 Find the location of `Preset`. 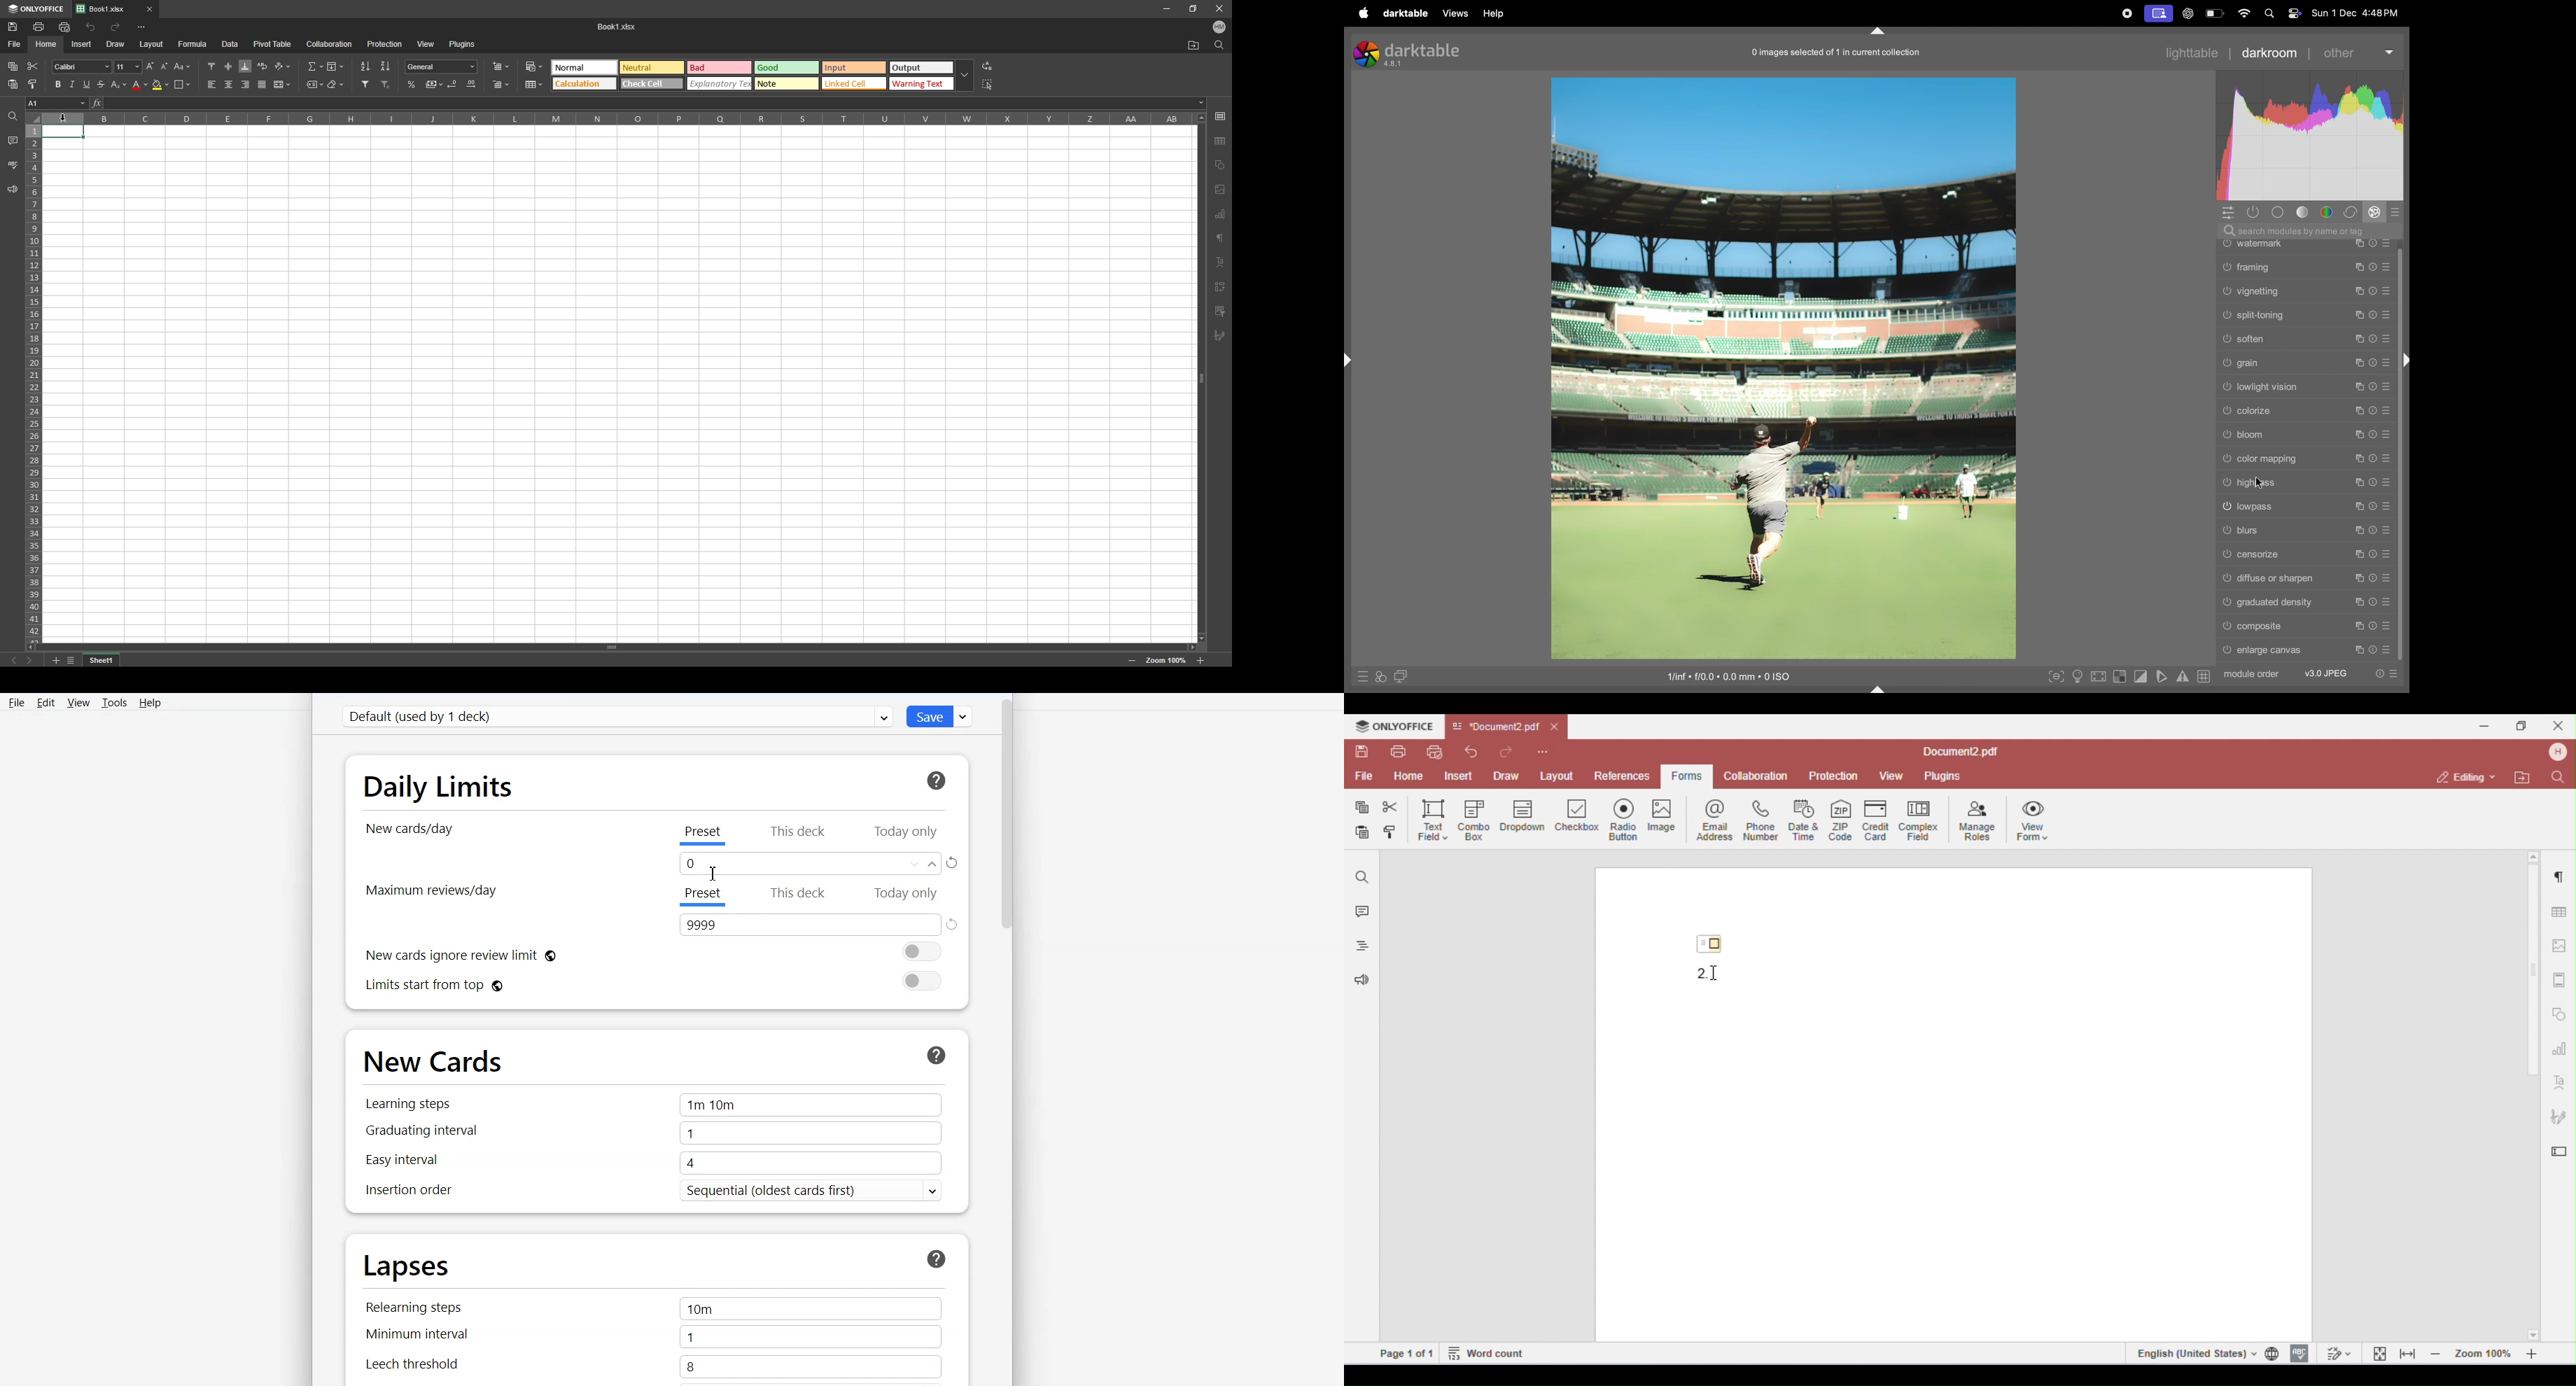

Preset is located at coordinates (701, 897).